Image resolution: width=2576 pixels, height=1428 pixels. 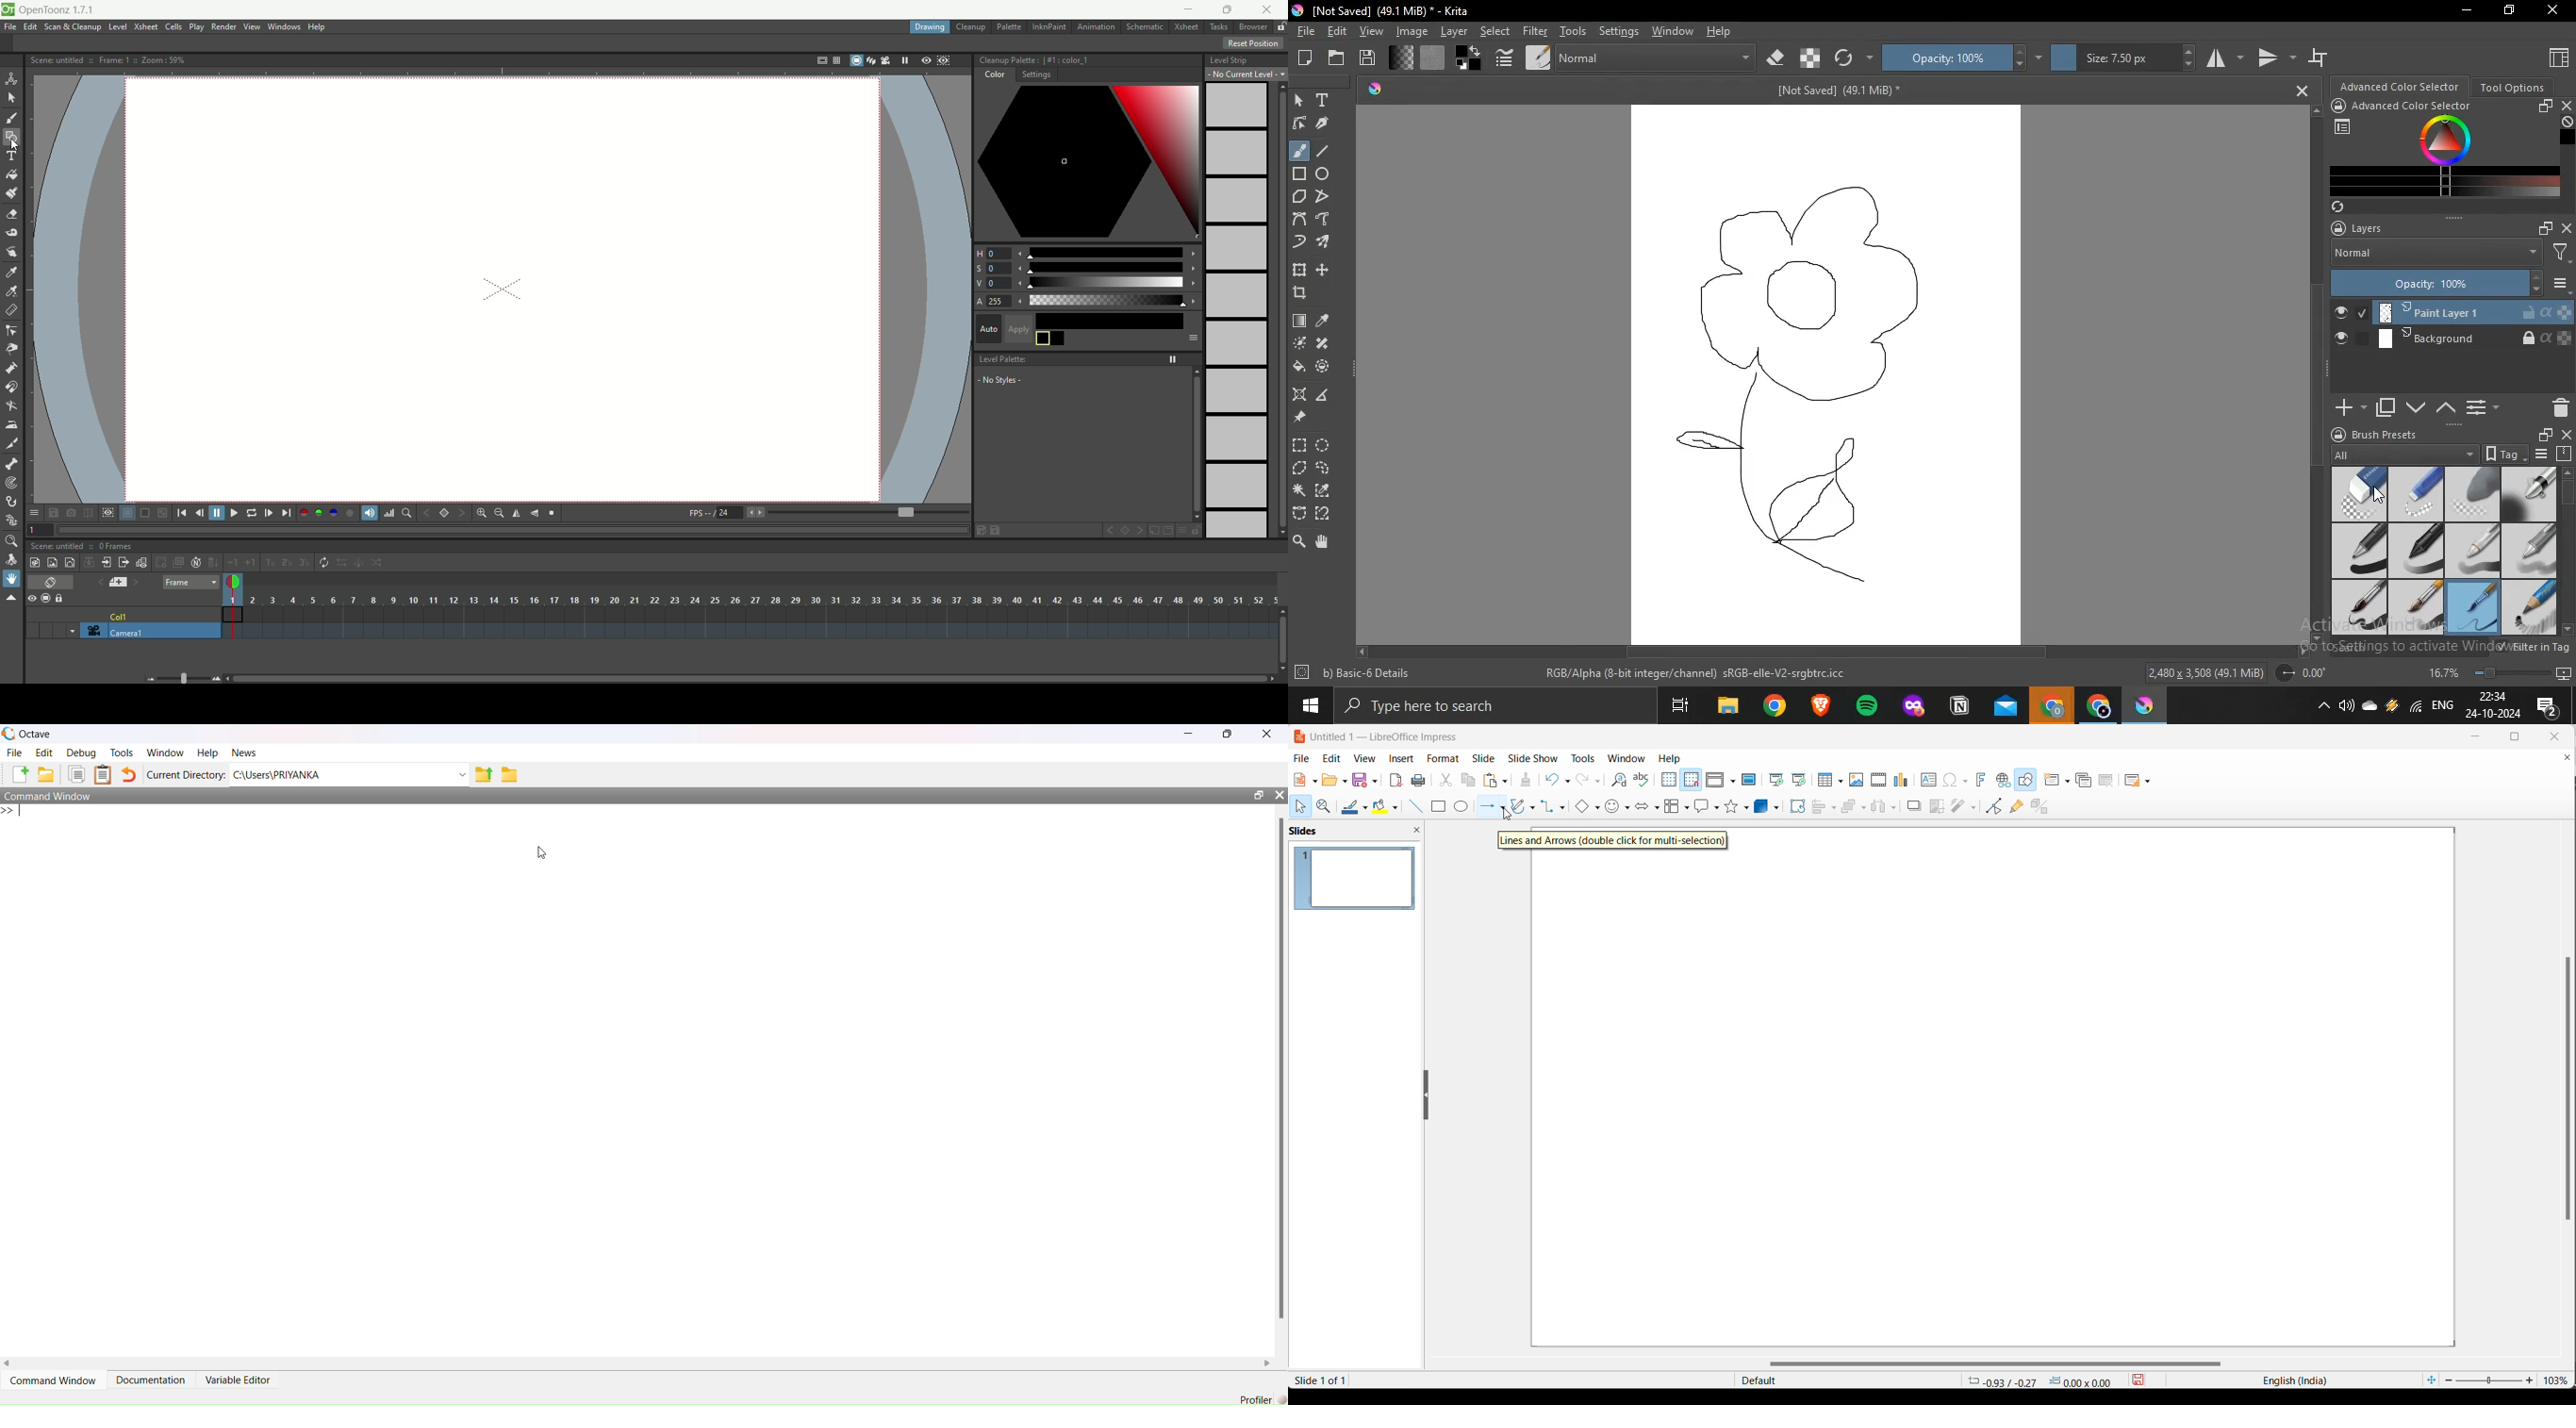 What do you see at coordinates (52, 584) in the screenshot?
I see `toggle Xsheet` at bounding box center [52, 584].